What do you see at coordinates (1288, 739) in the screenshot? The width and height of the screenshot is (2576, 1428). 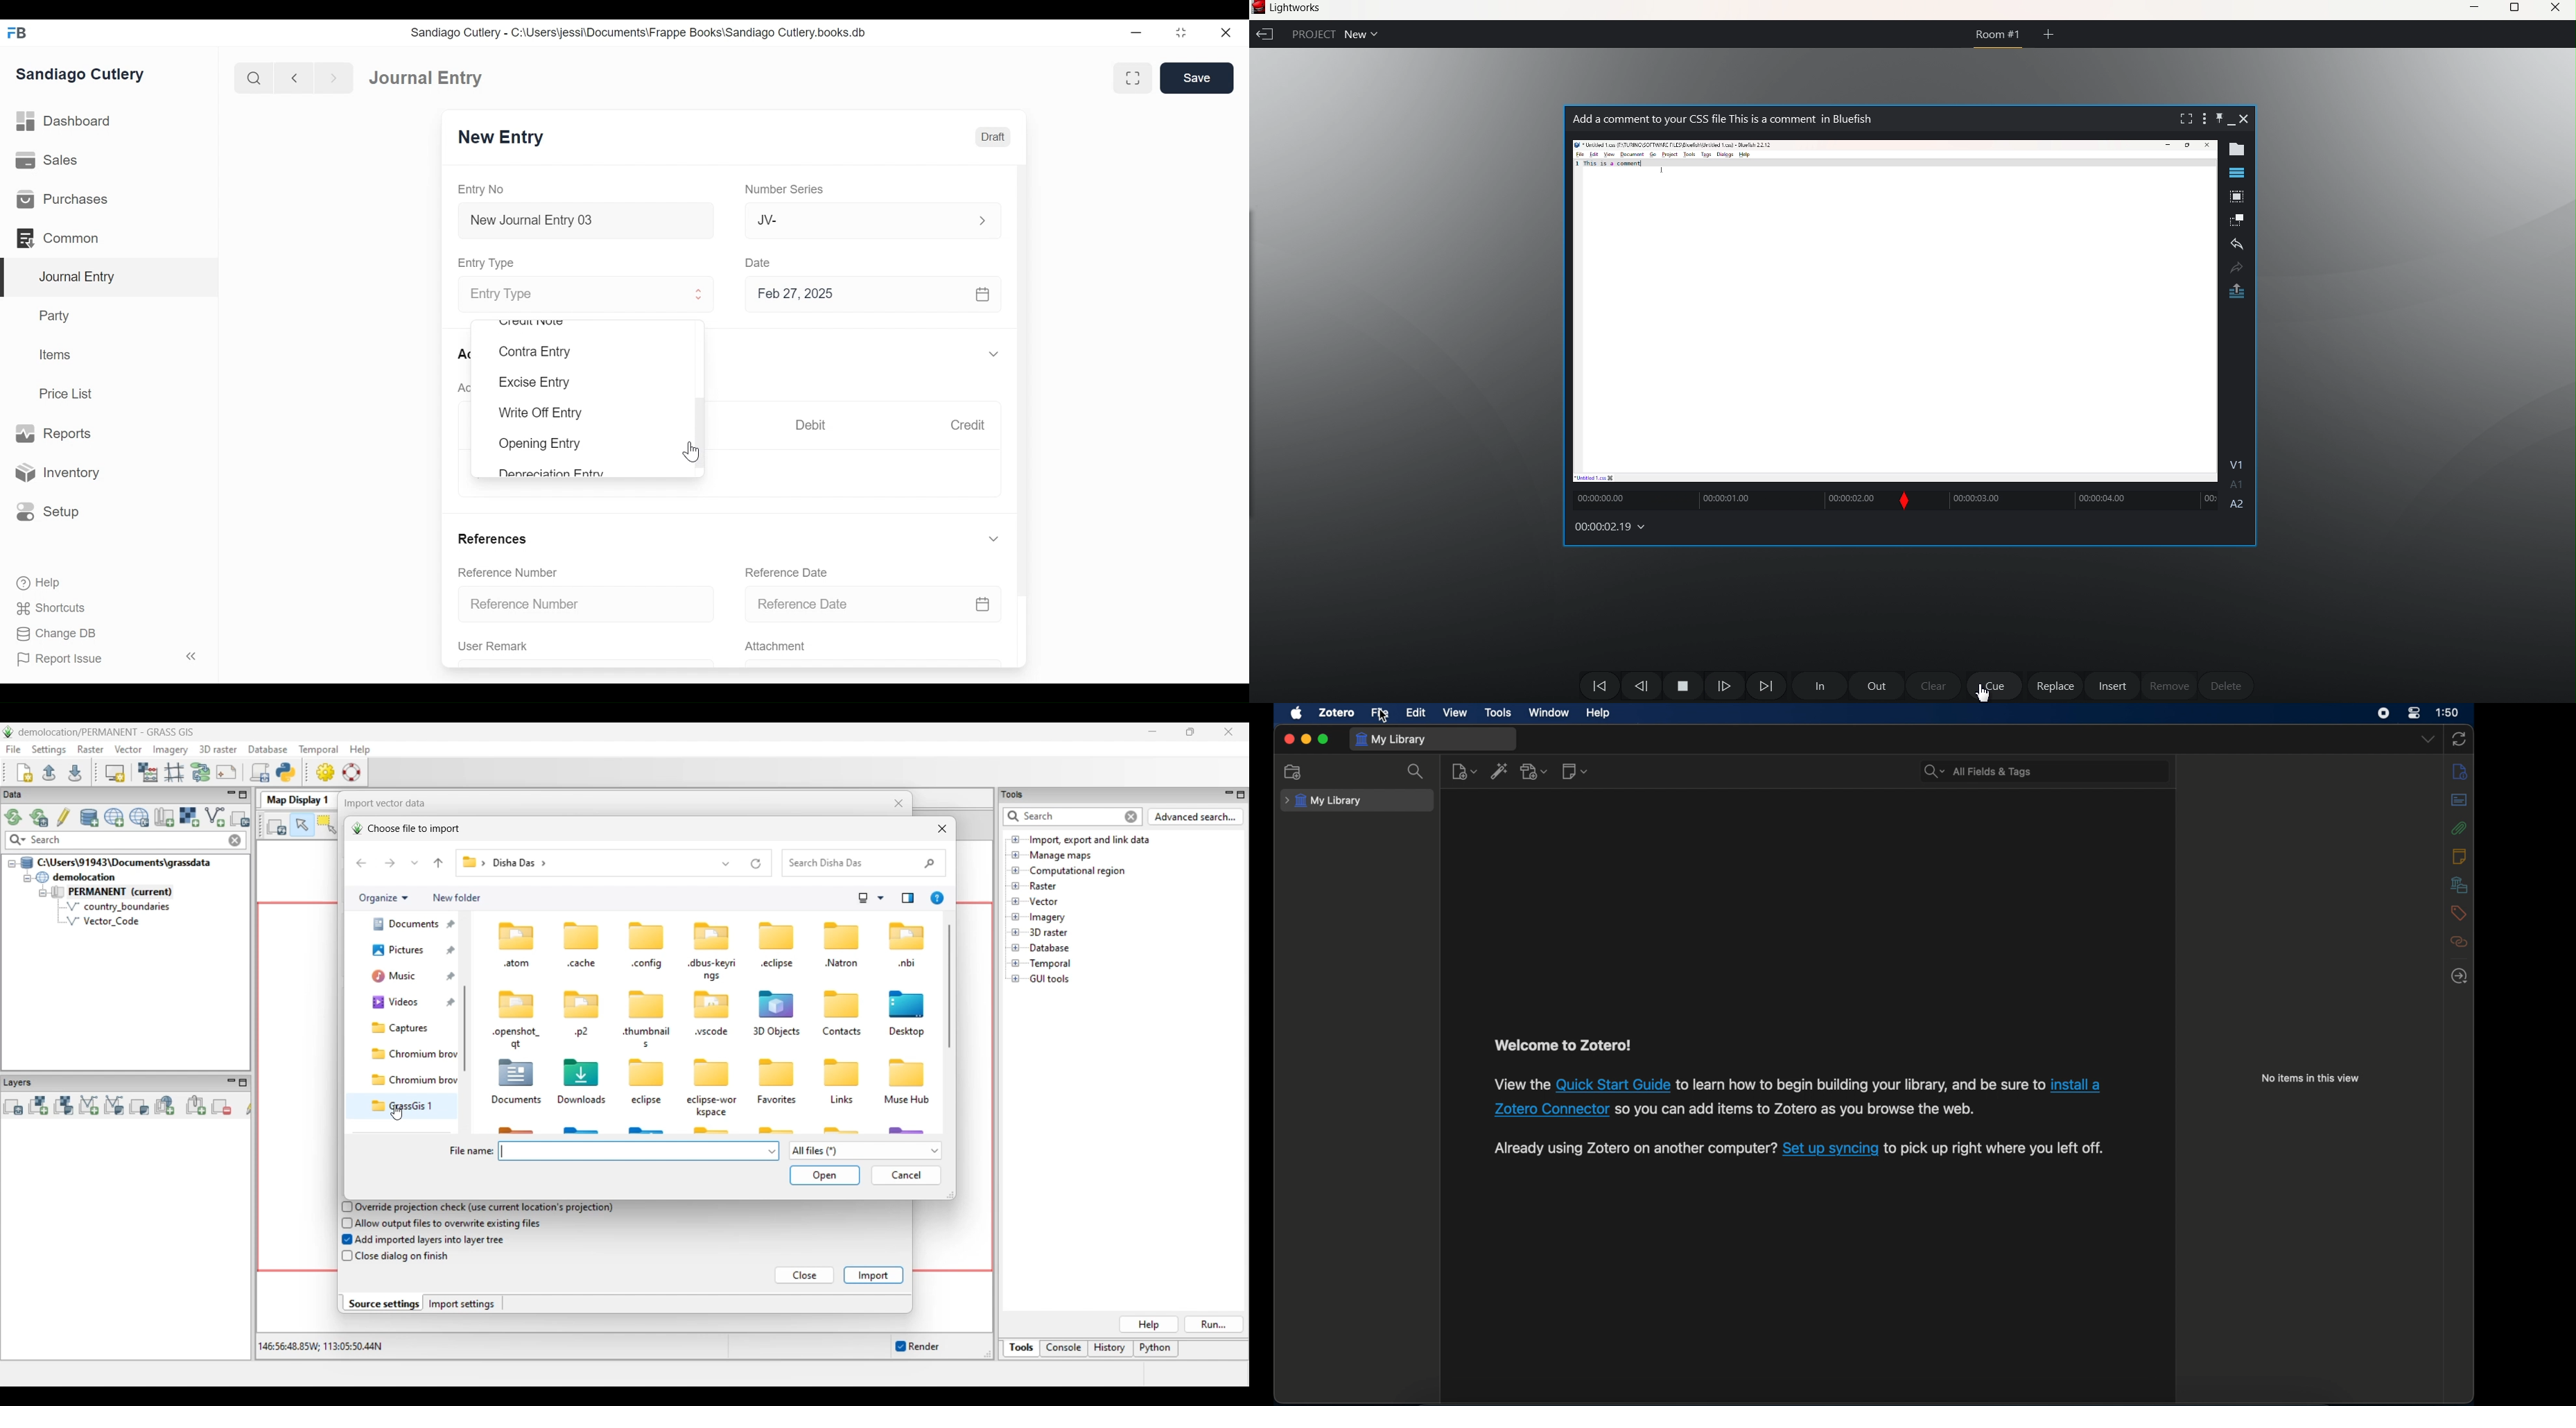 I see `close` at bounding box center [1288, 739].